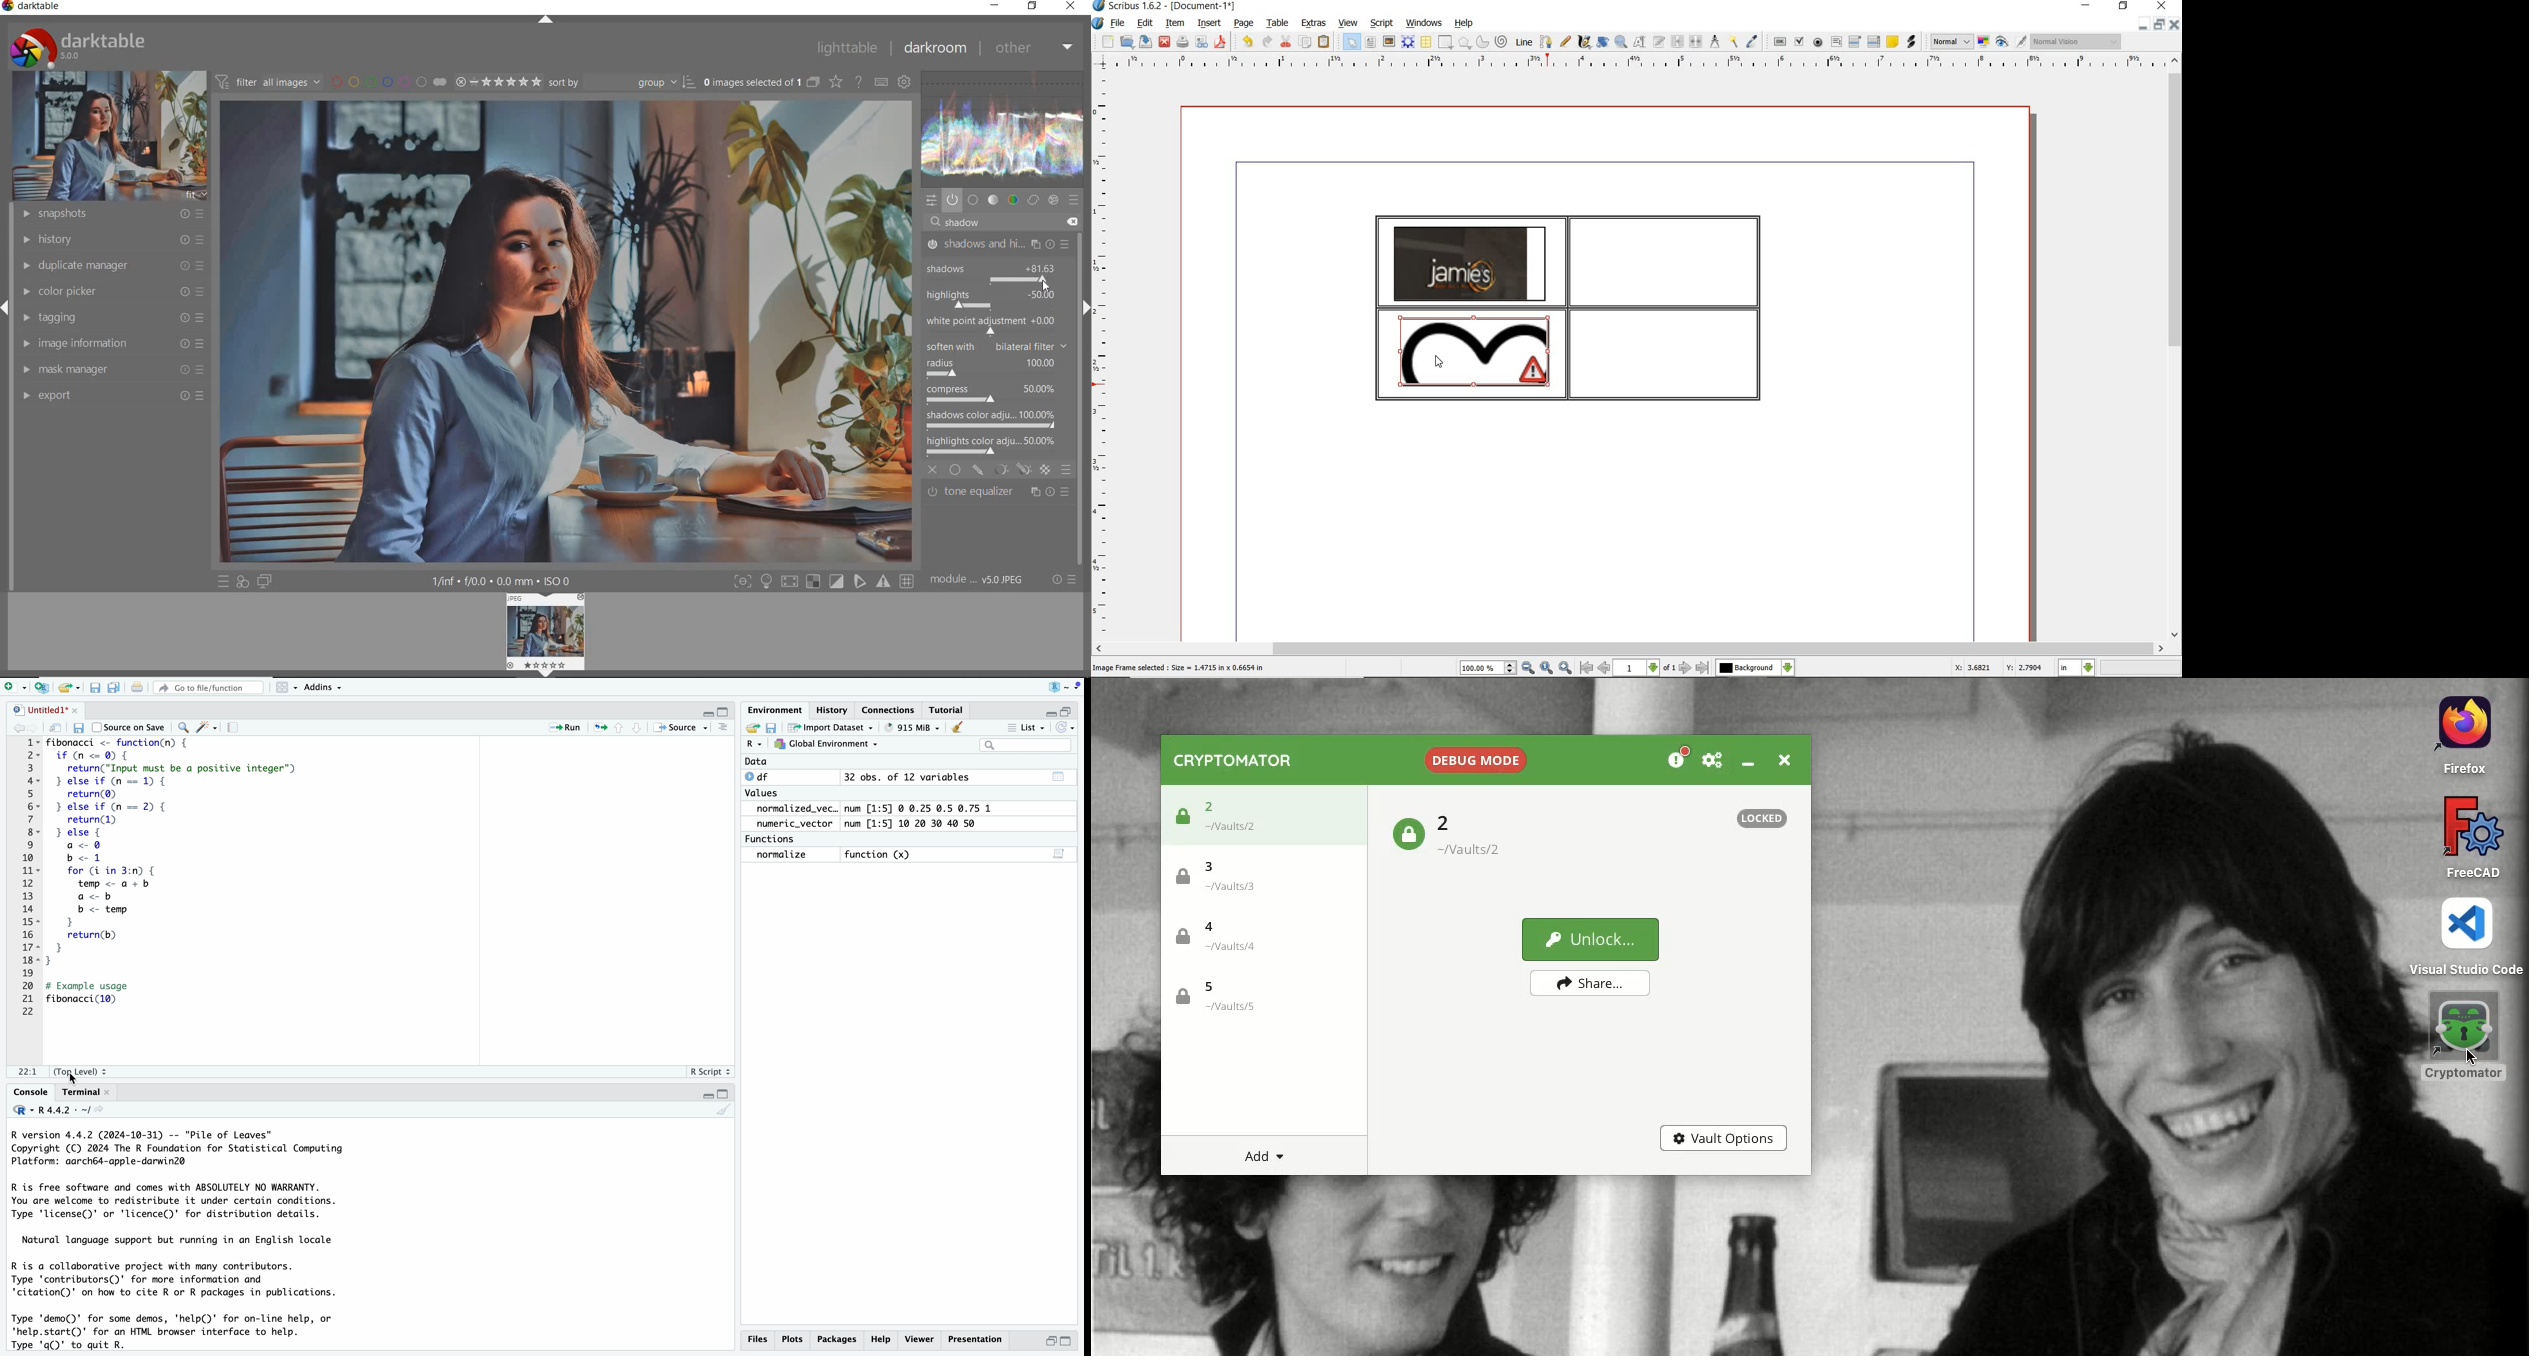  What do you see at coordinates (185, 807) in the screenshot?
I see `if else loop ` at bounding box center [185, 807].